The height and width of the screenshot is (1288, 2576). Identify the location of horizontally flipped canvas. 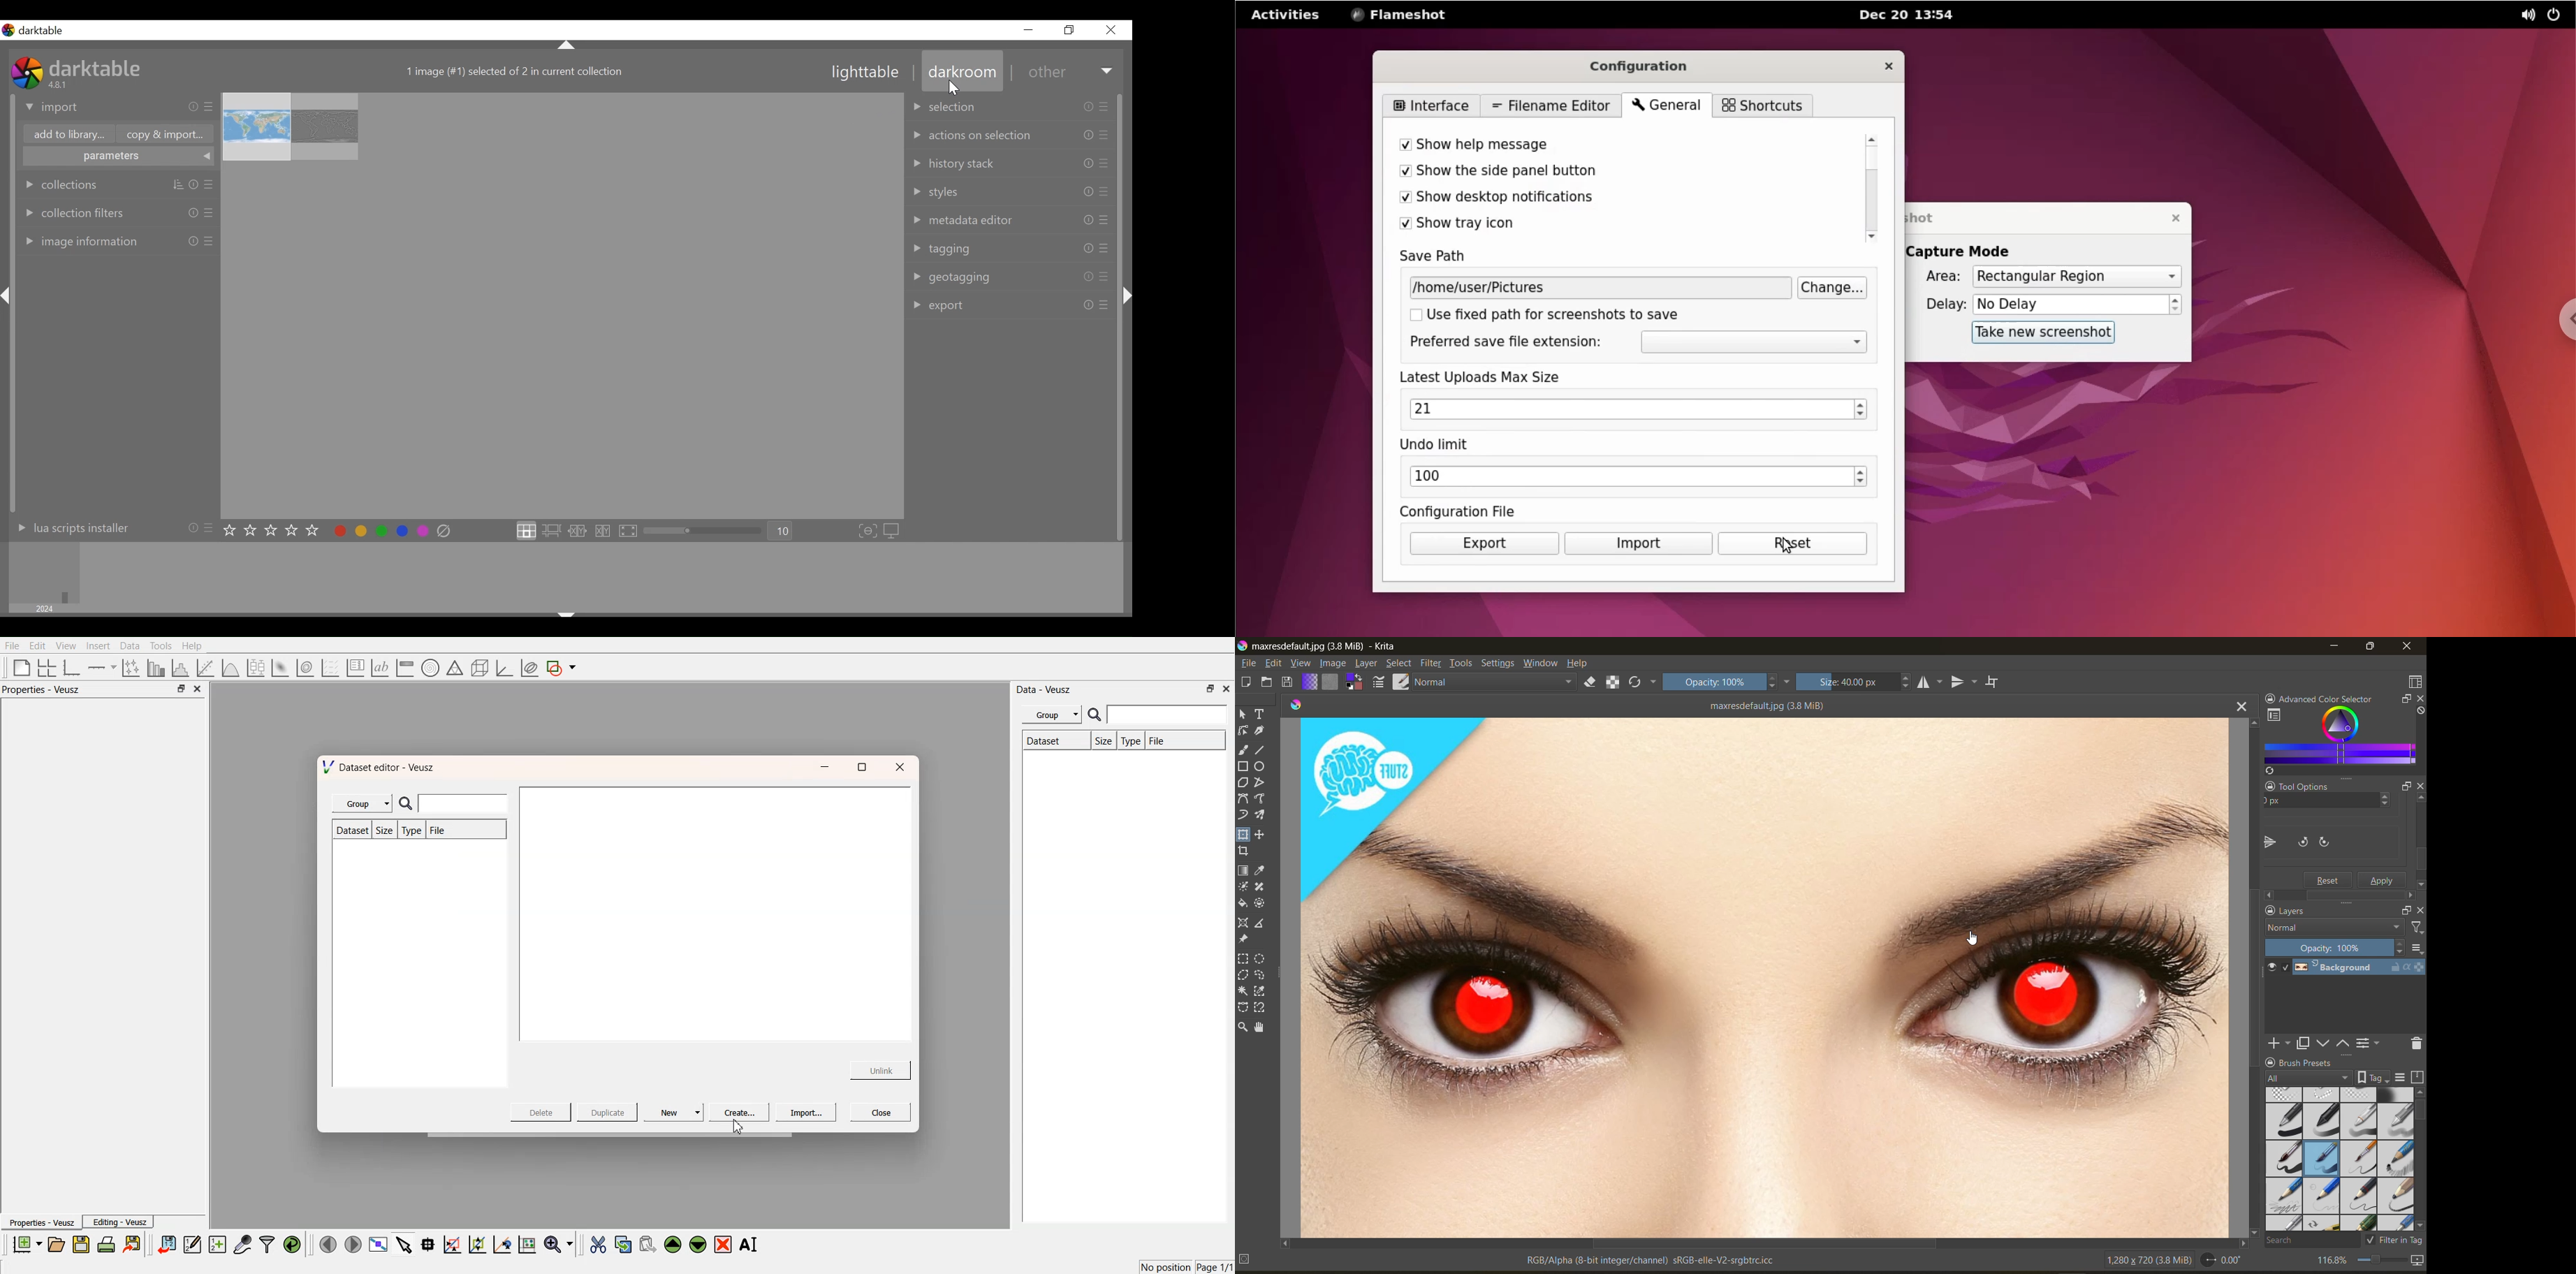
(1765, 977).